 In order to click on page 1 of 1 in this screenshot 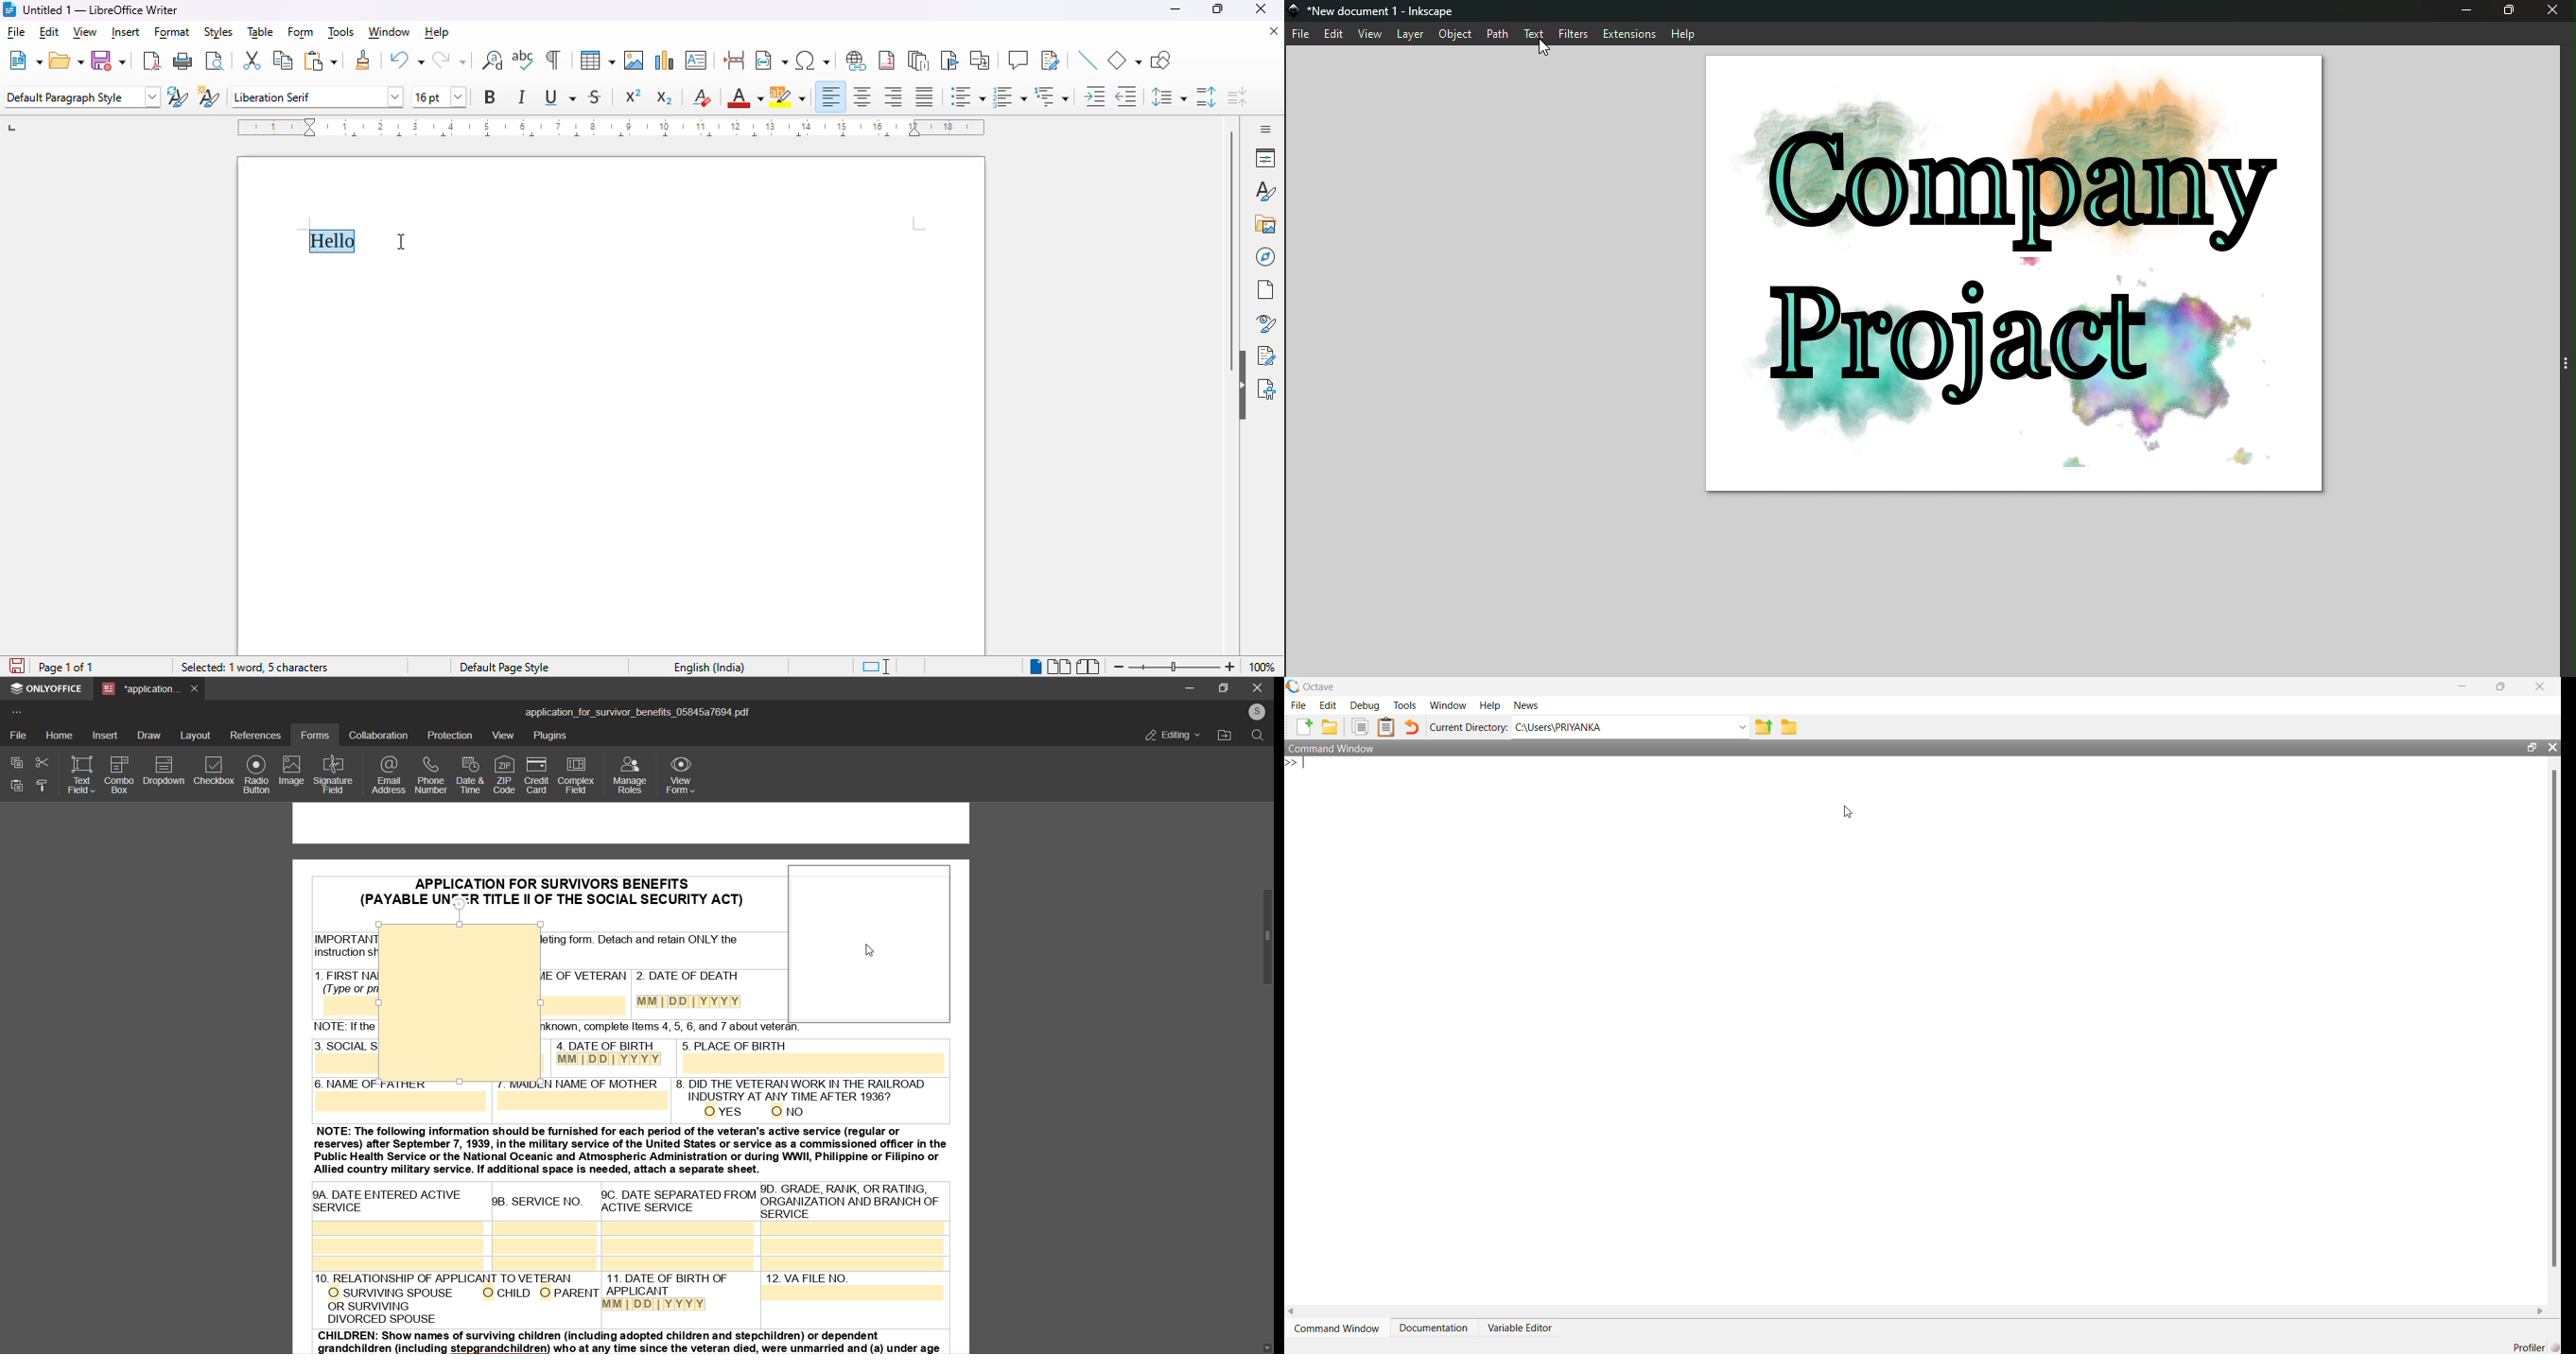, I will do `click(68, 668)`.